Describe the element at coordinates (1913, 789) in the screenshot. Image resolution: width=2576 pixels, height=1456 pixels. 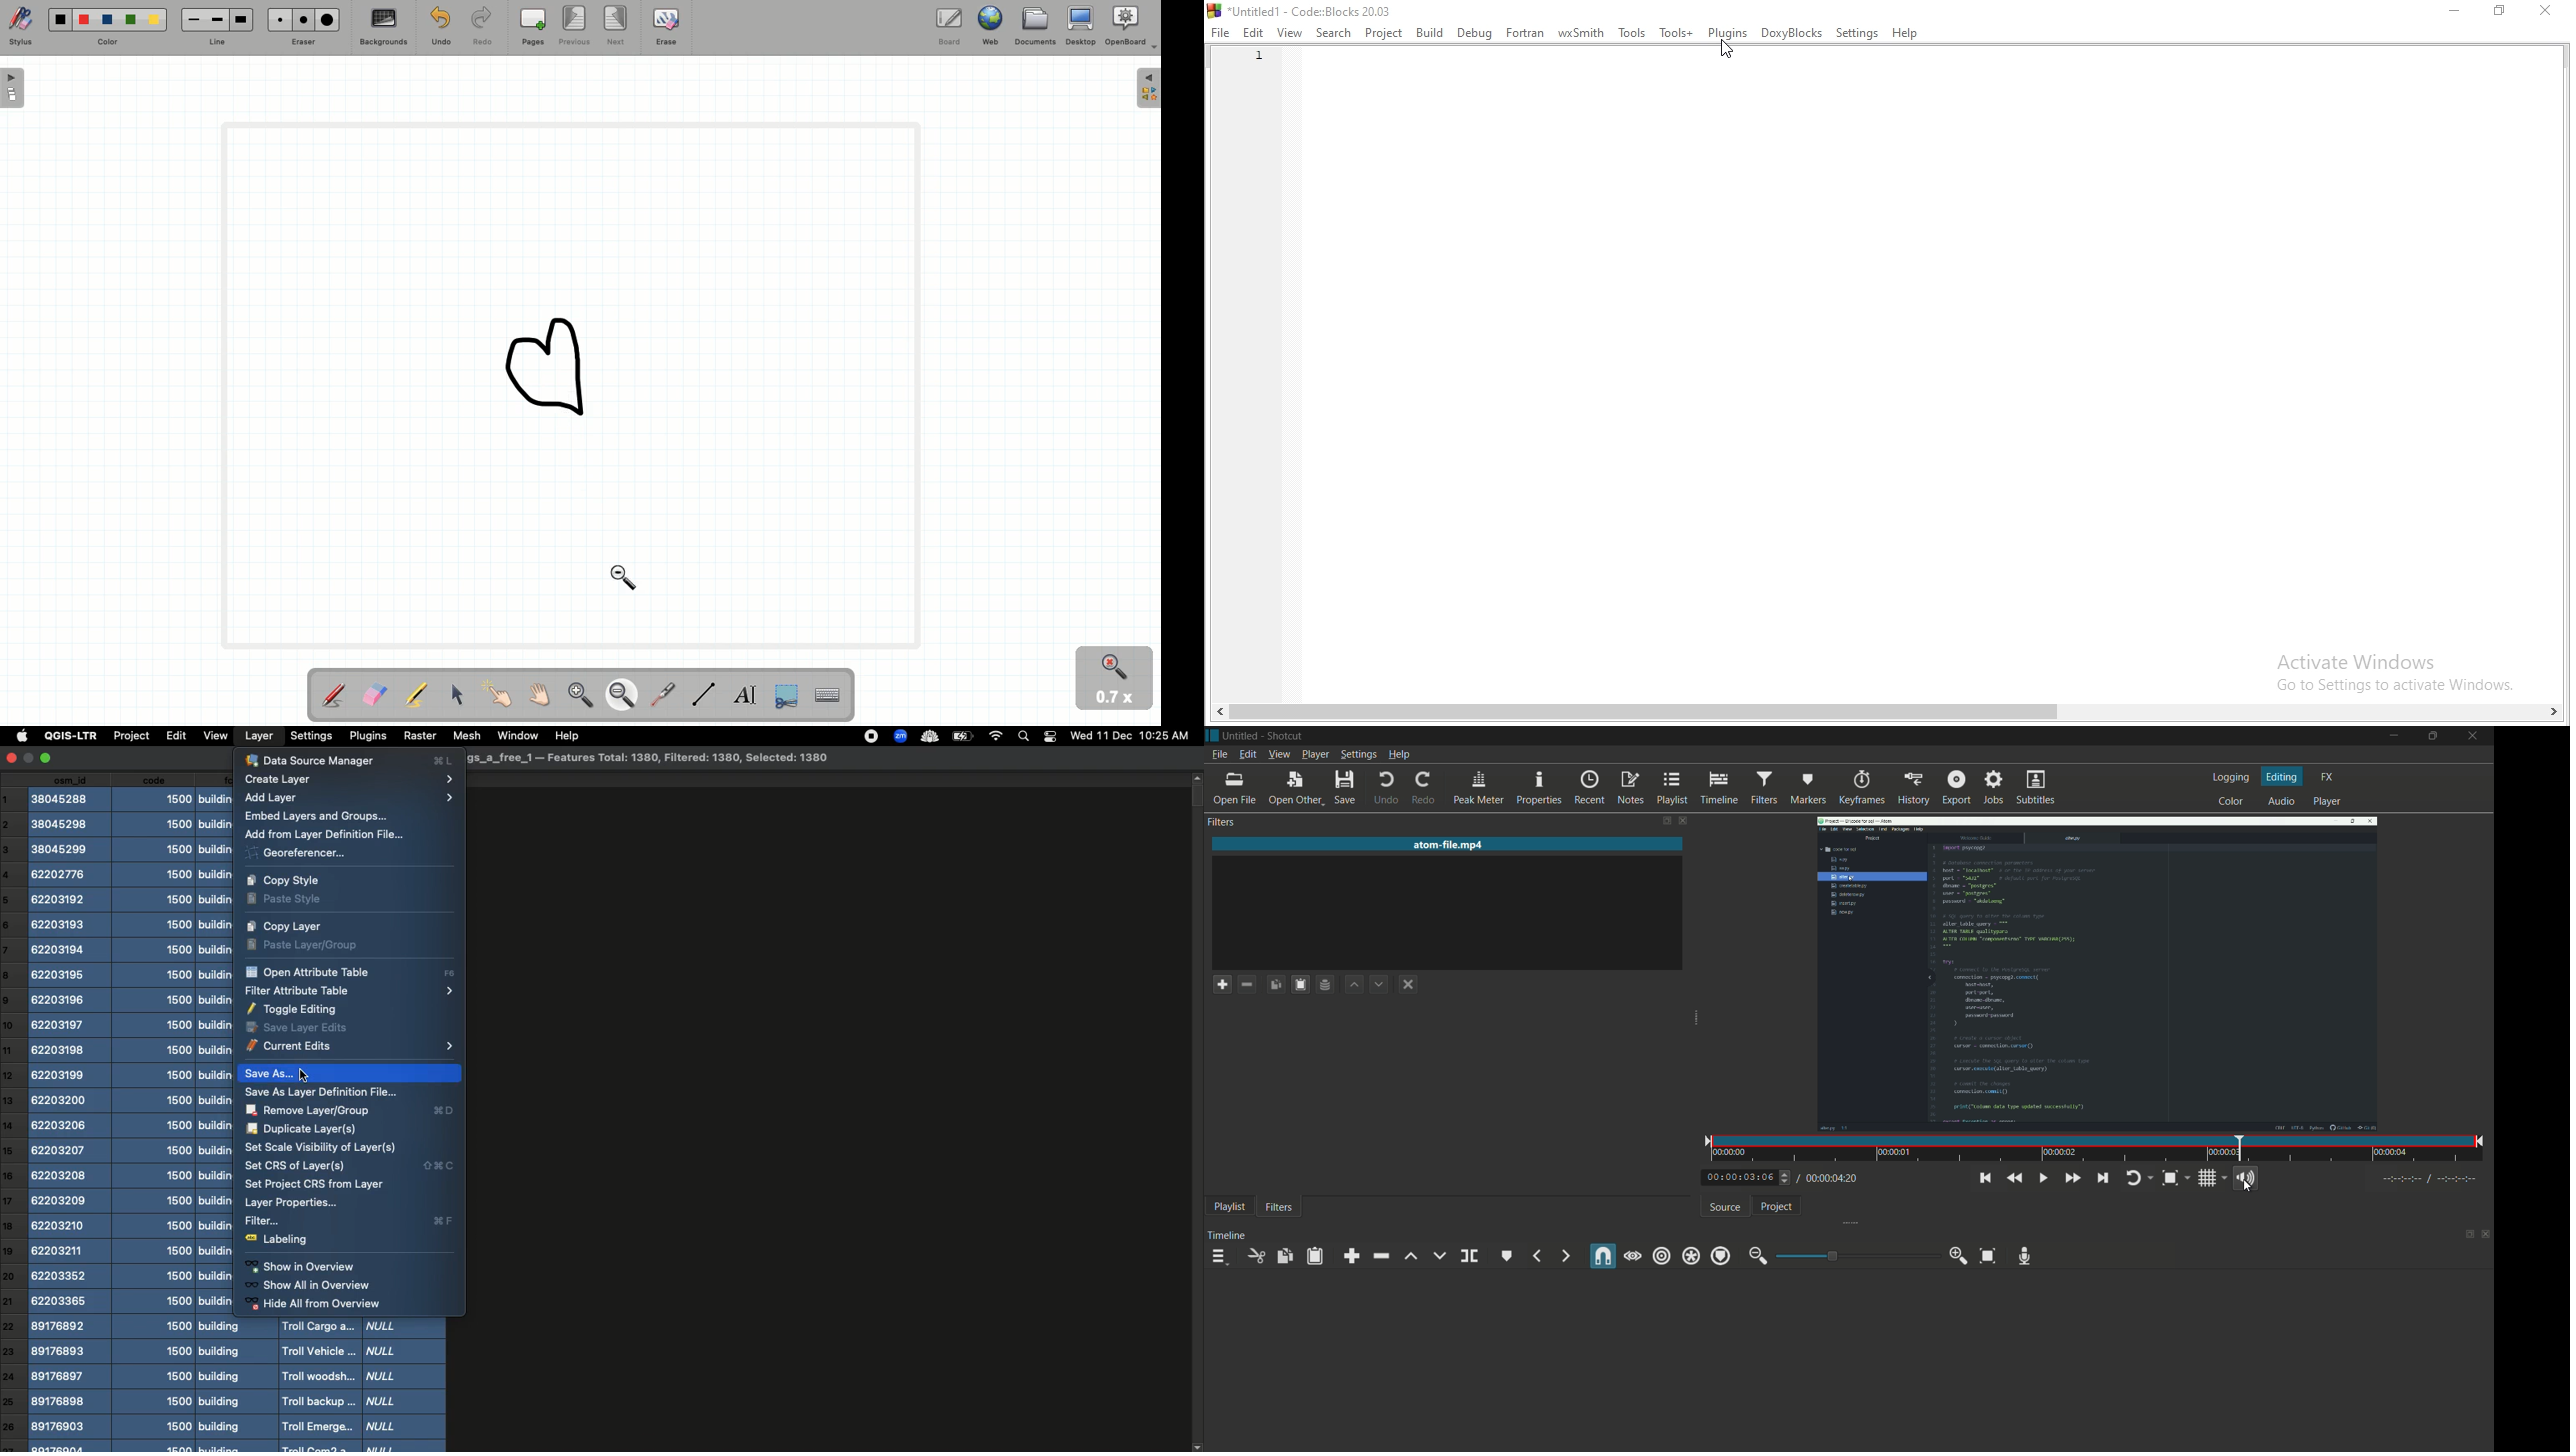
I see `history` at that location.